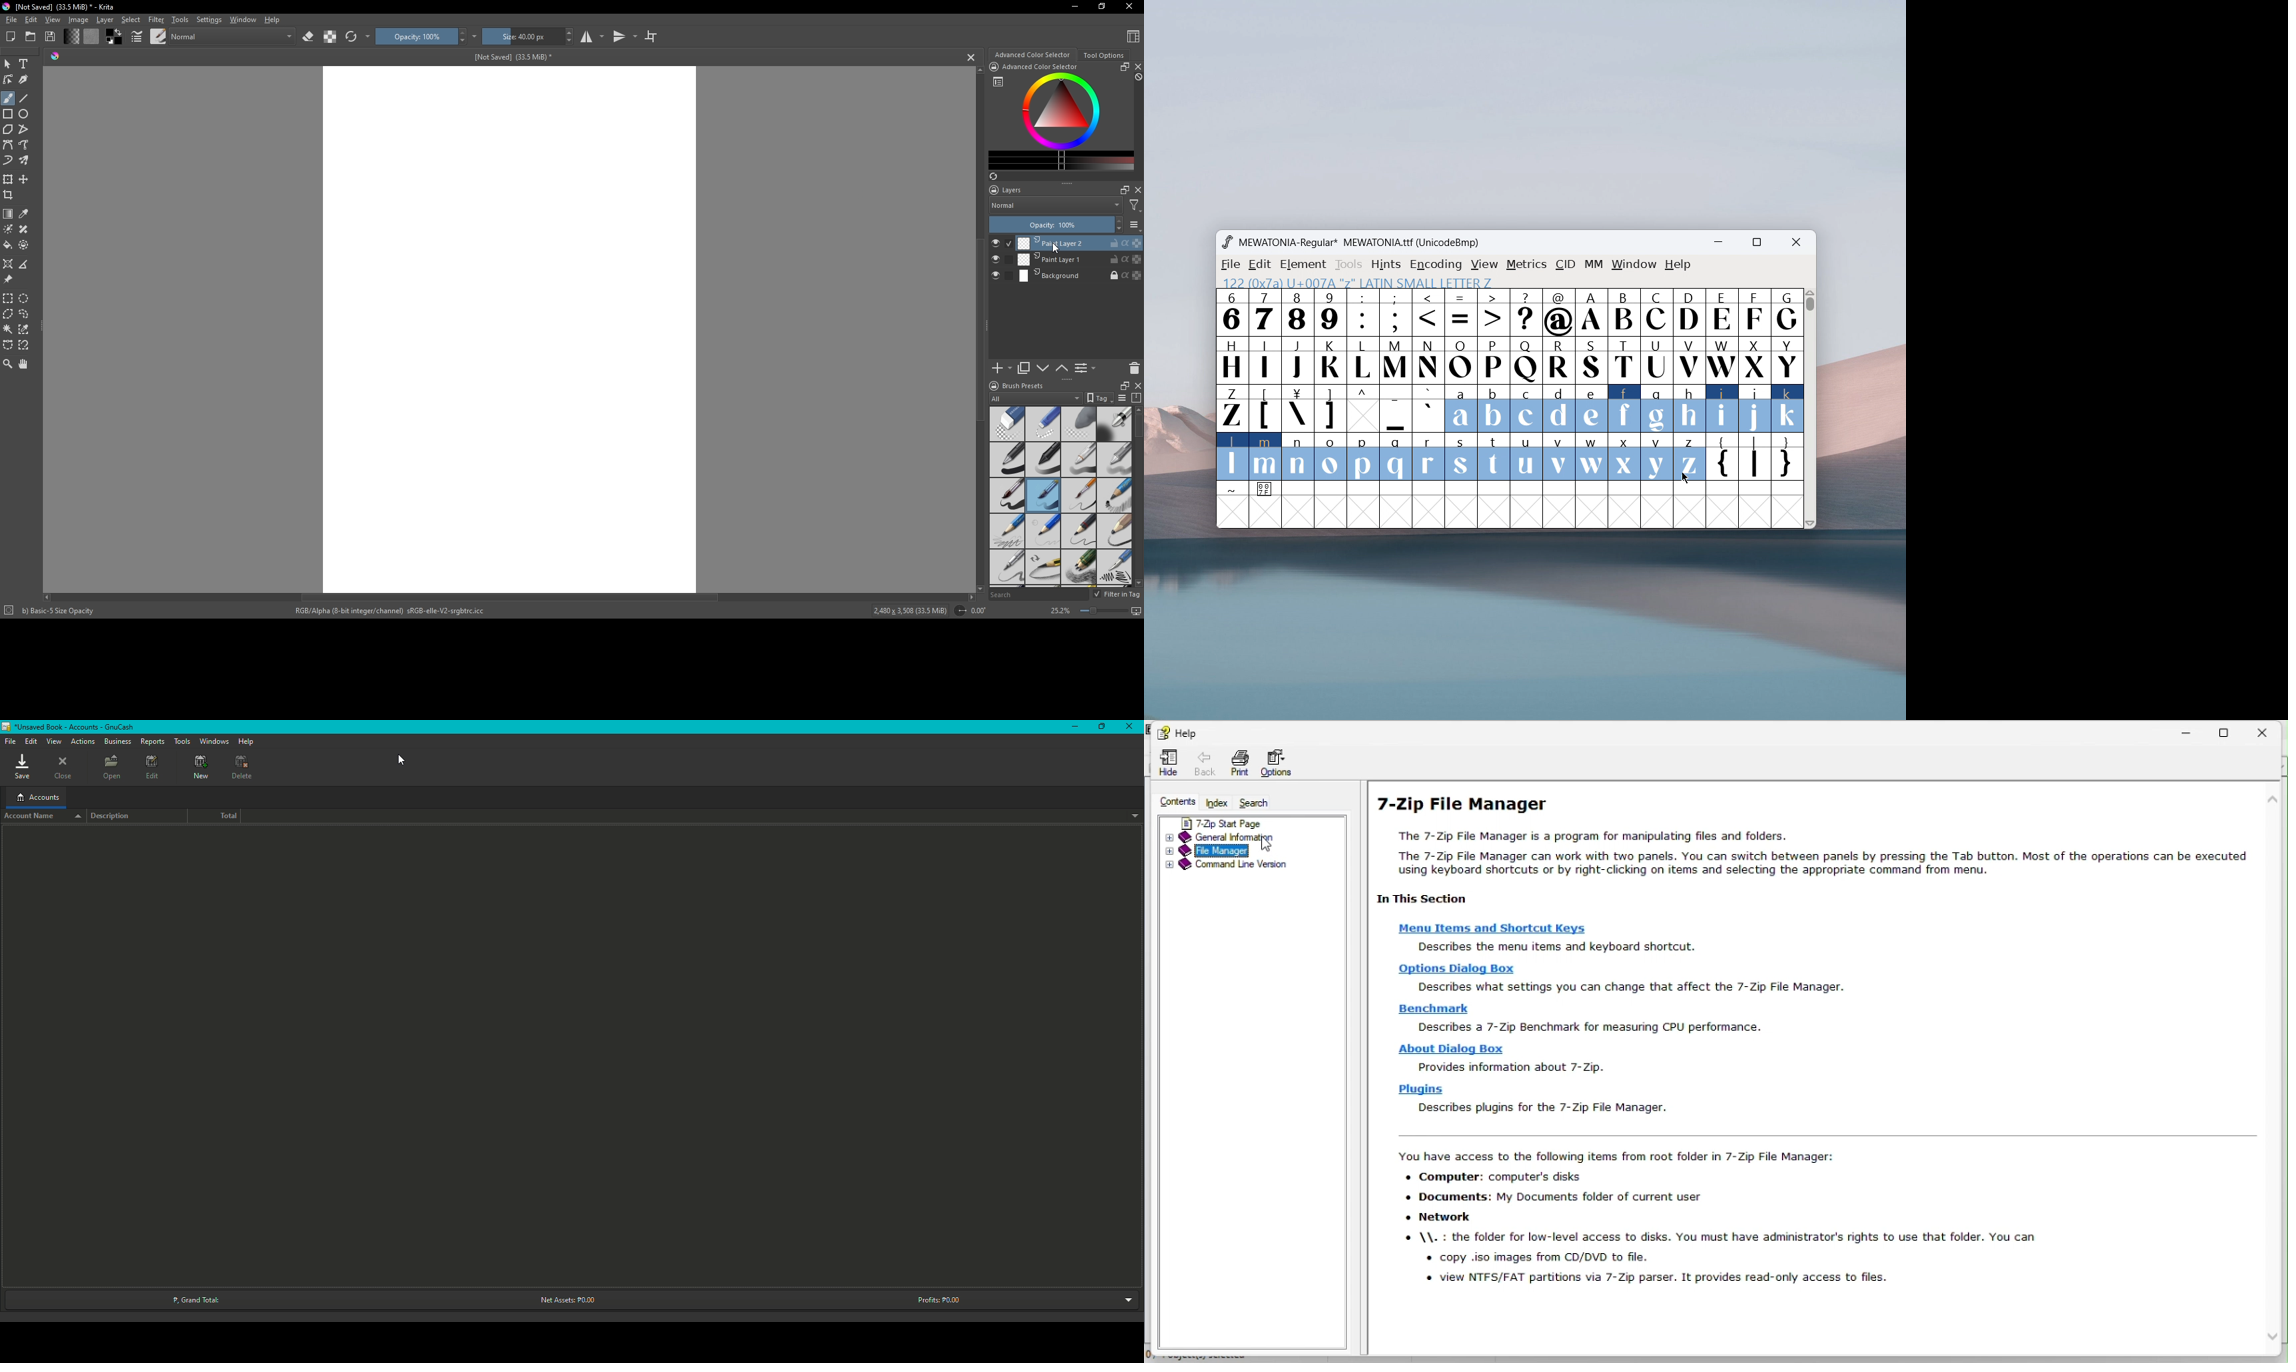  What do you see at coordinates (329, 36) in the screenshot?
I see `contrast` at bounding box center [329, 36].